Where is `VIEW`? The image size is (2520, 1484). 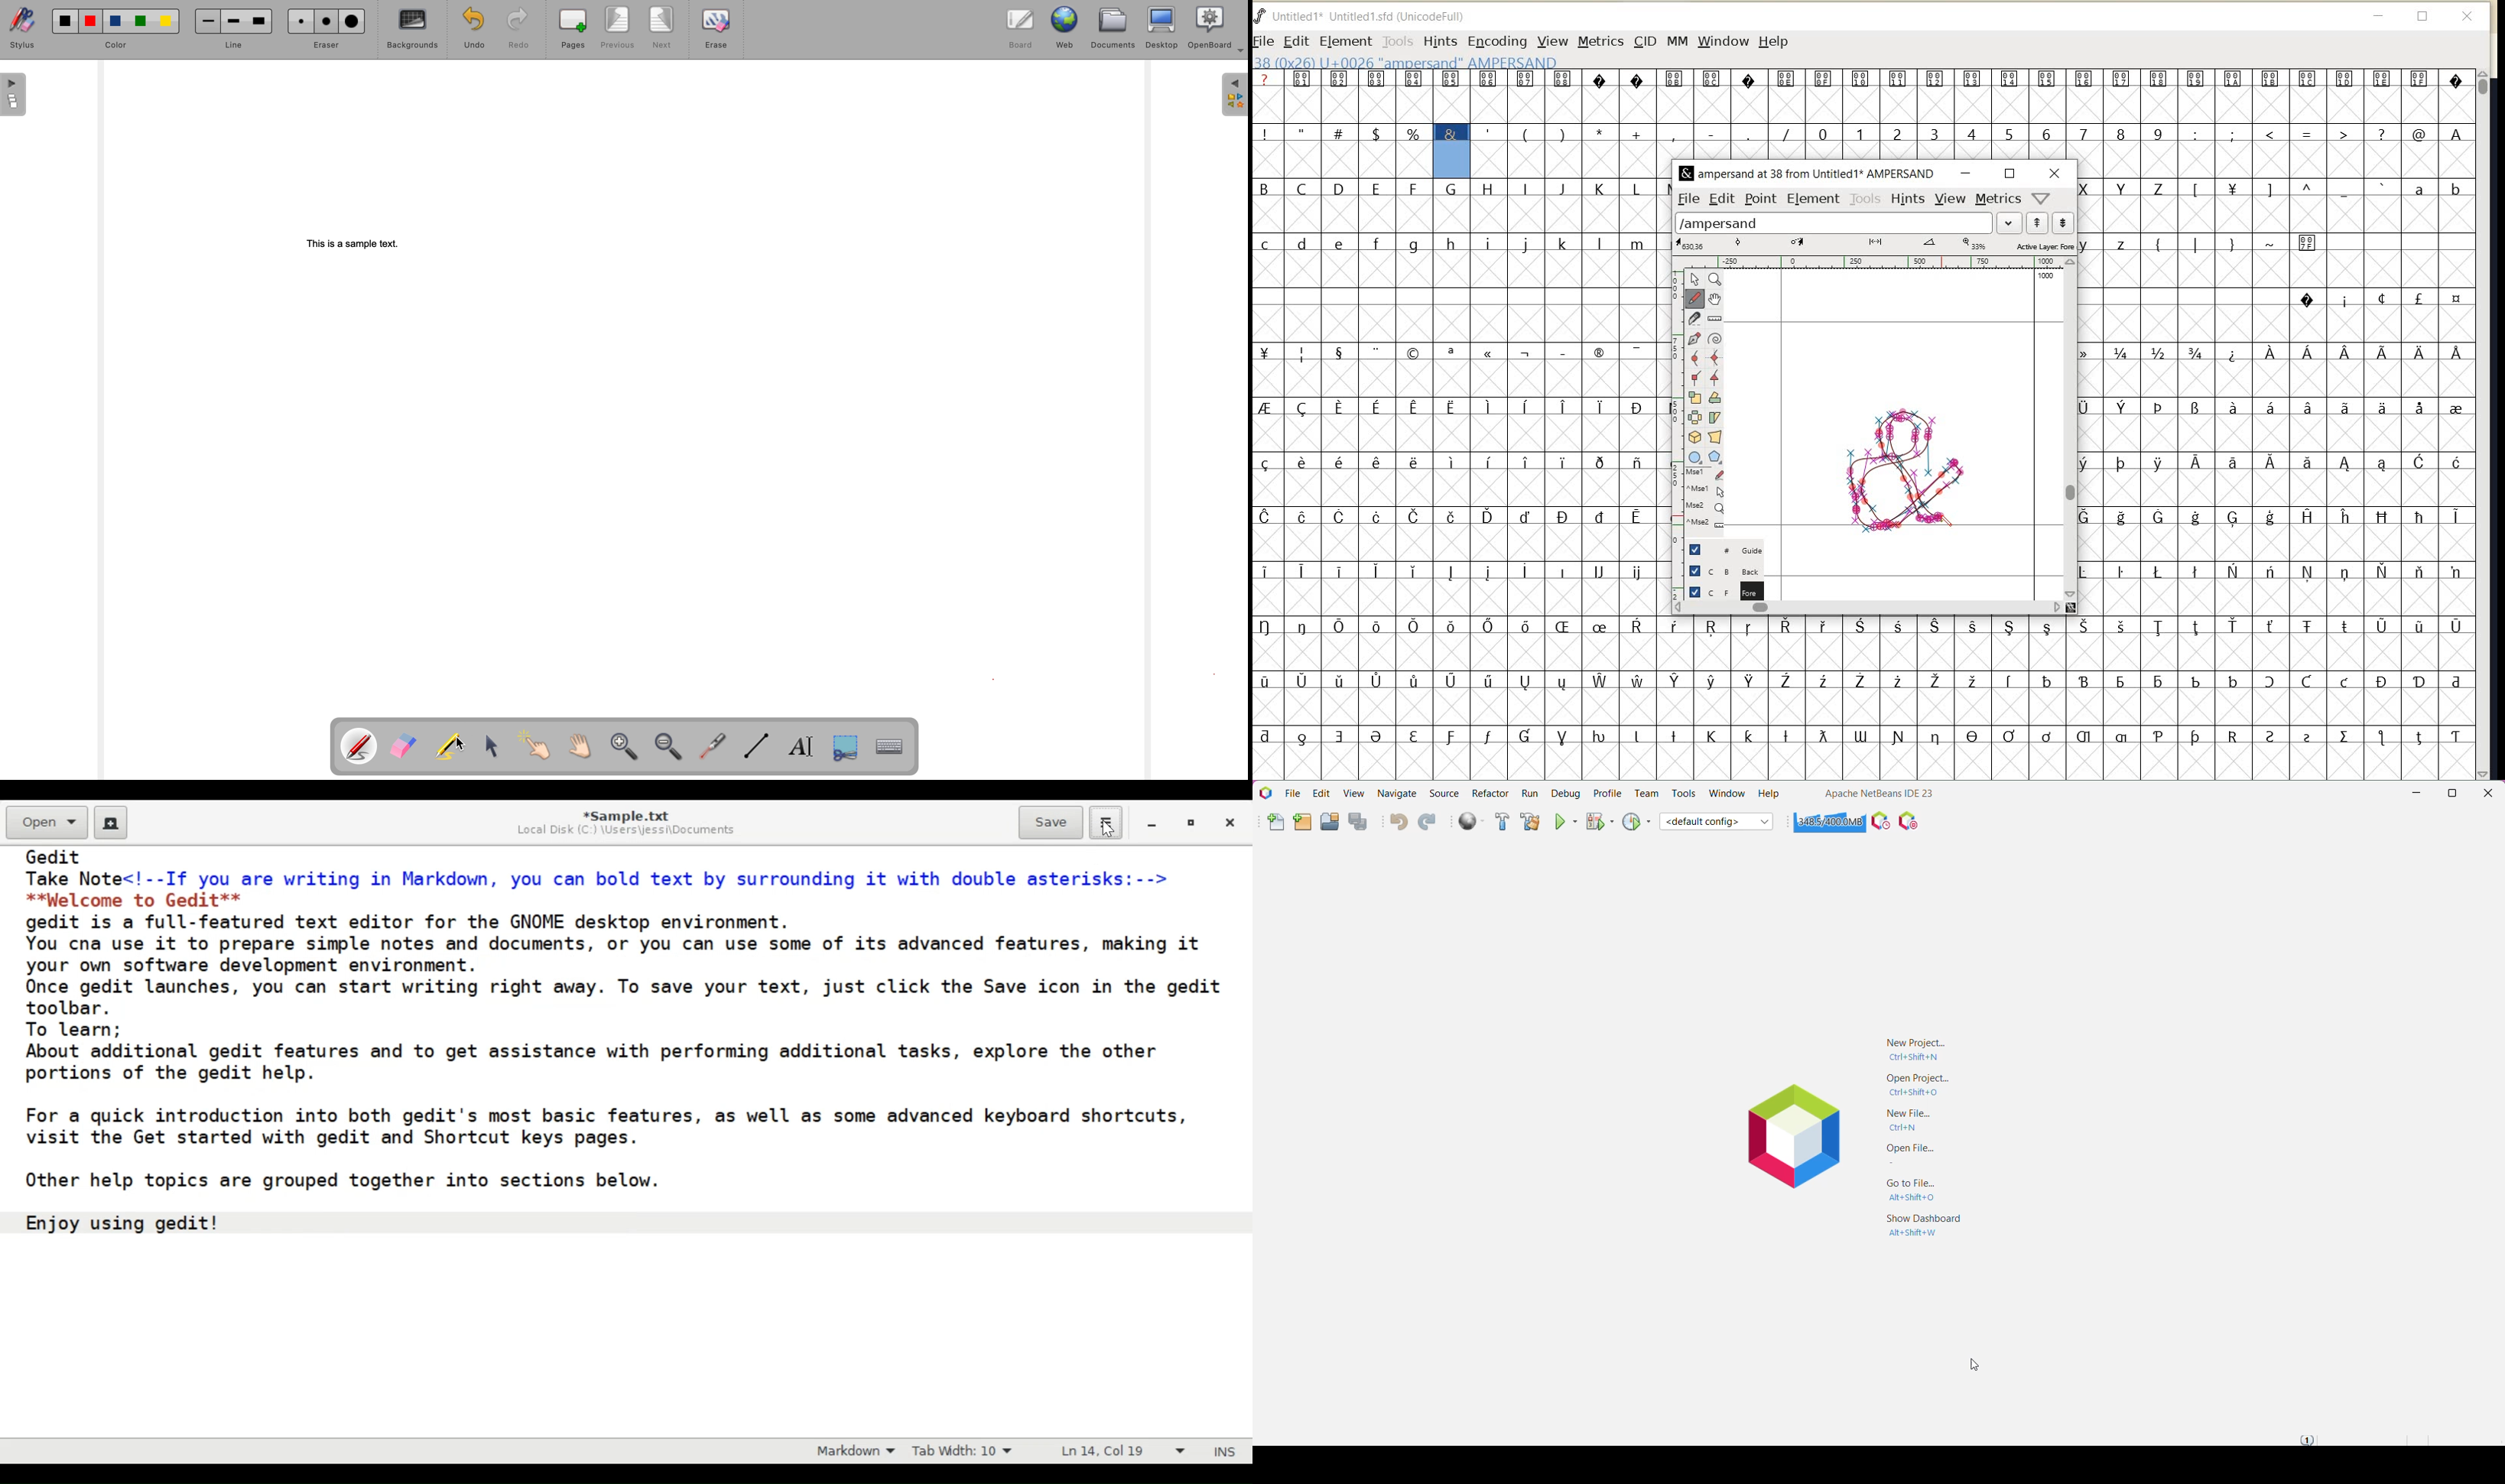
VIEW is located at coordinates (1554, 41).